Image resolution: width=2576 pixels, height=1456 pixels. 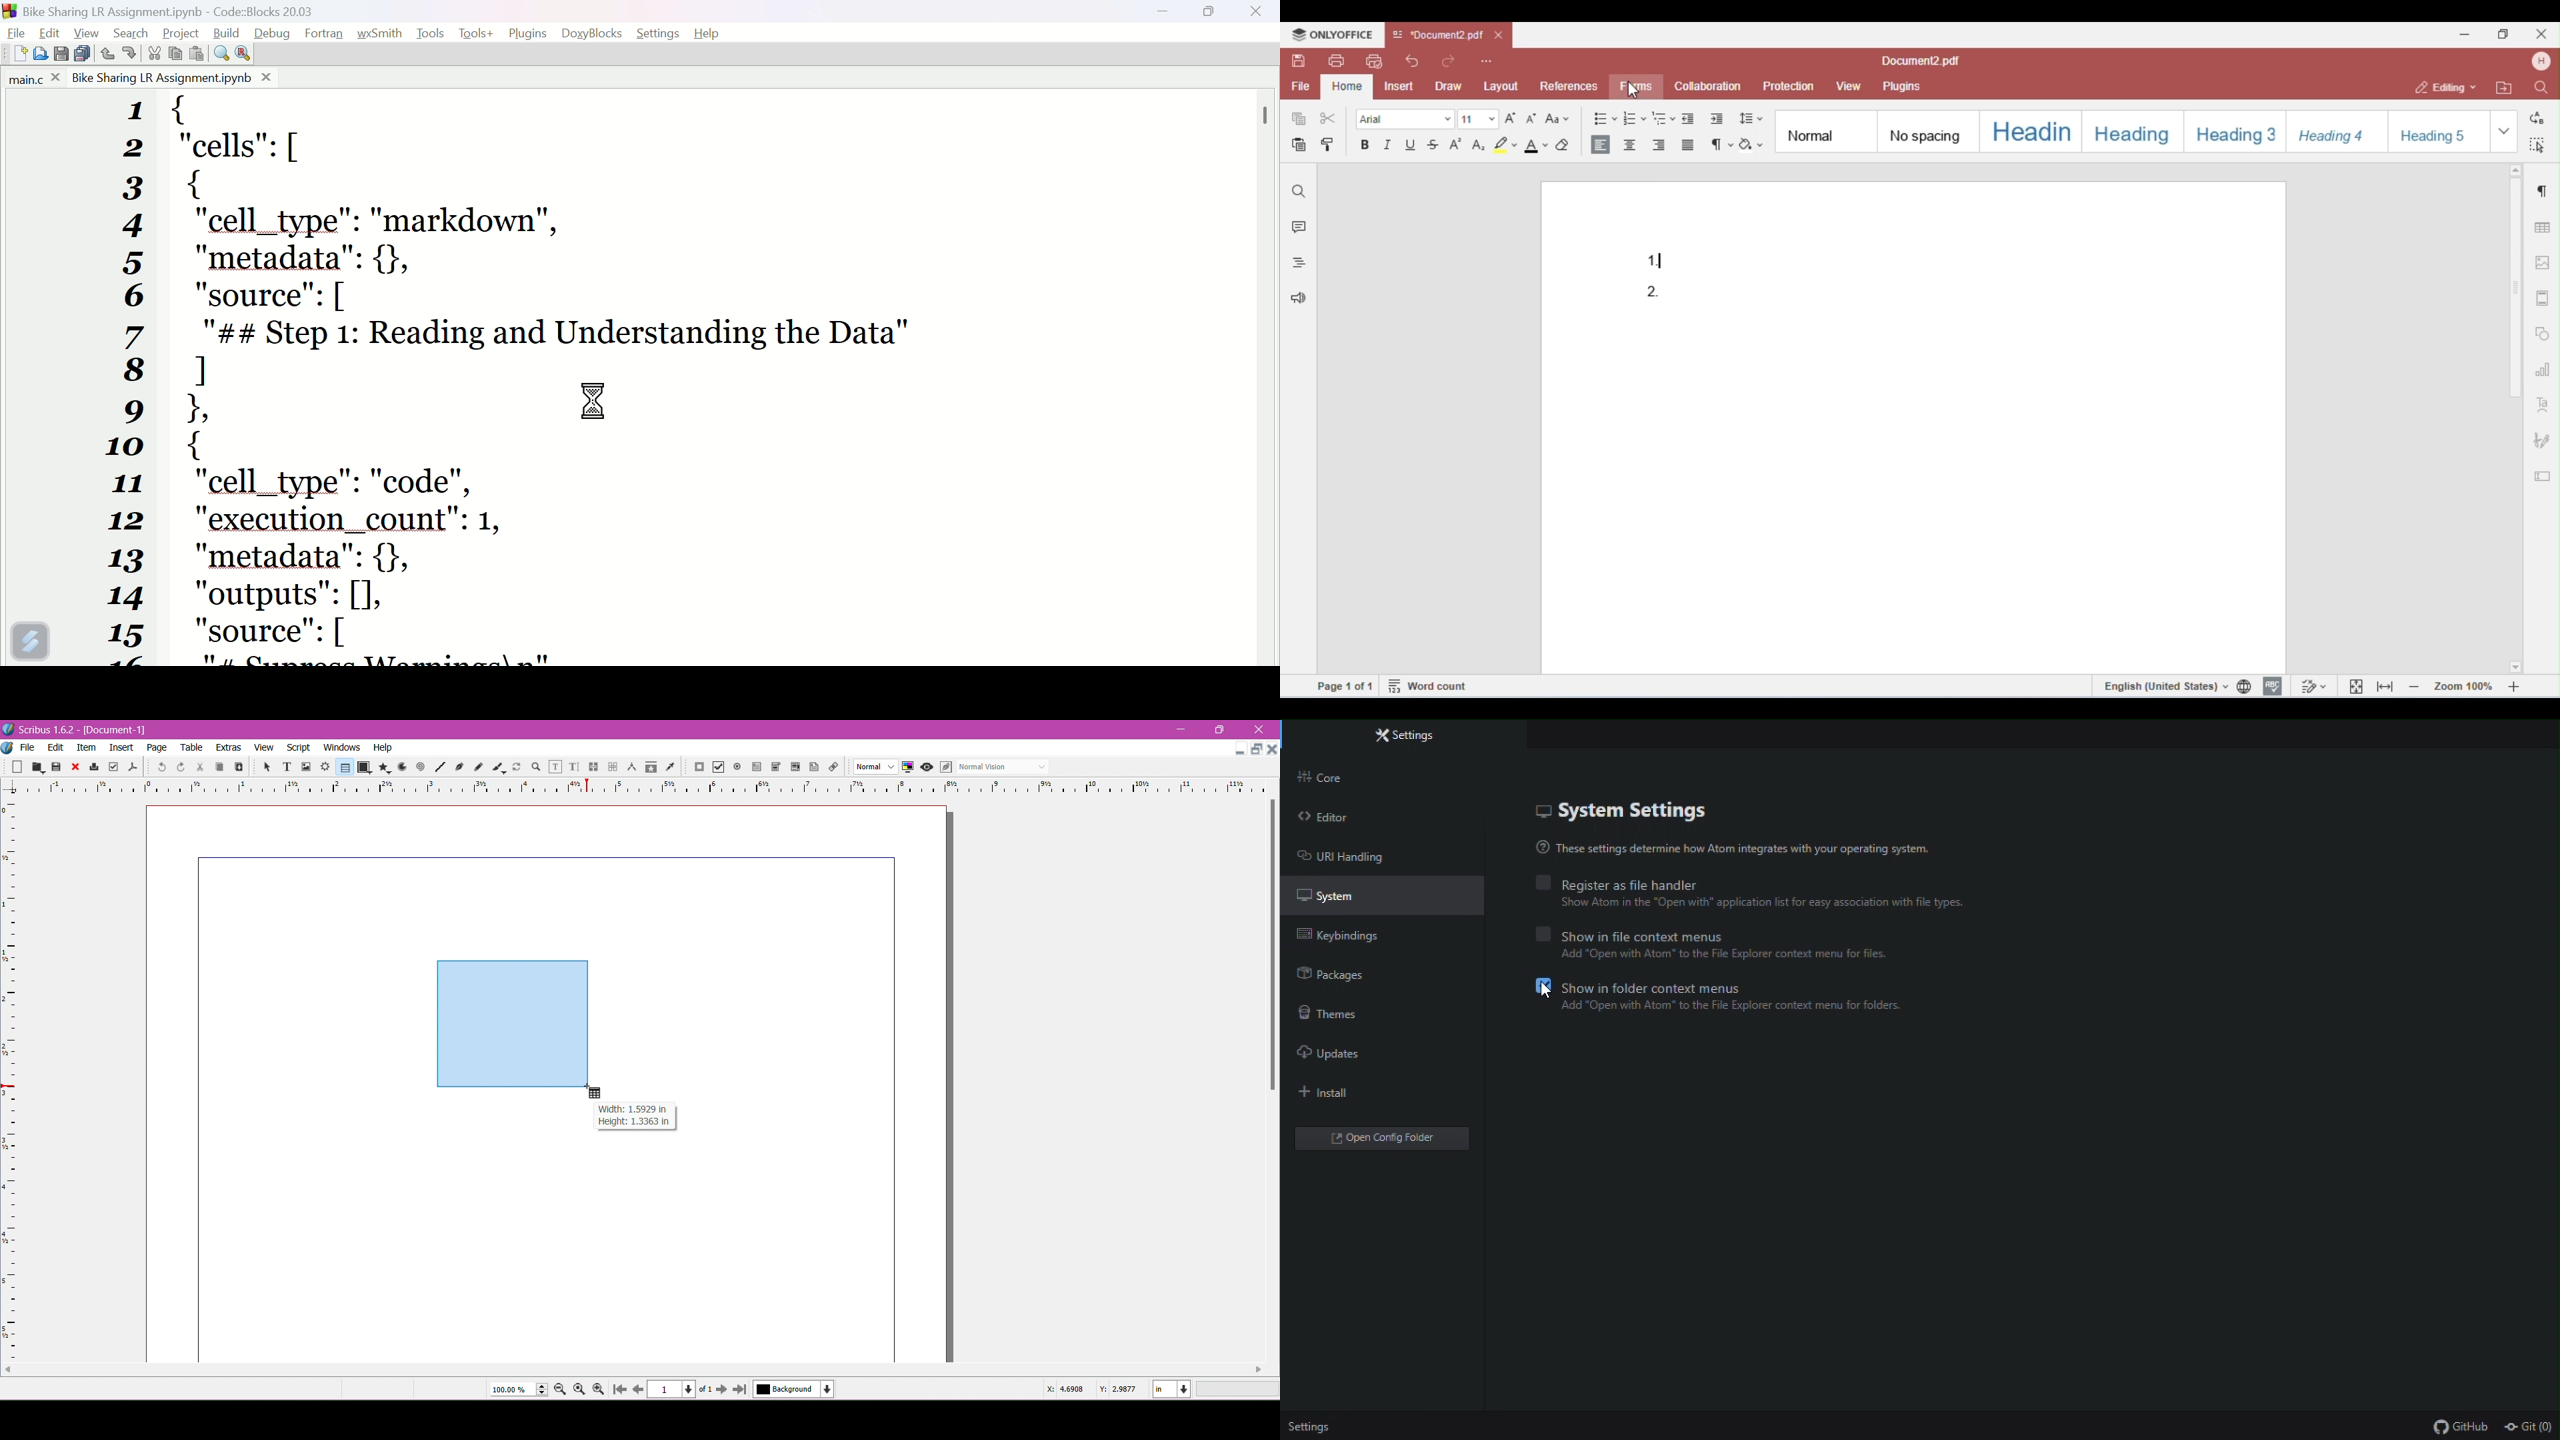 I want to click on Minimize, so click(x=1184, y=728).